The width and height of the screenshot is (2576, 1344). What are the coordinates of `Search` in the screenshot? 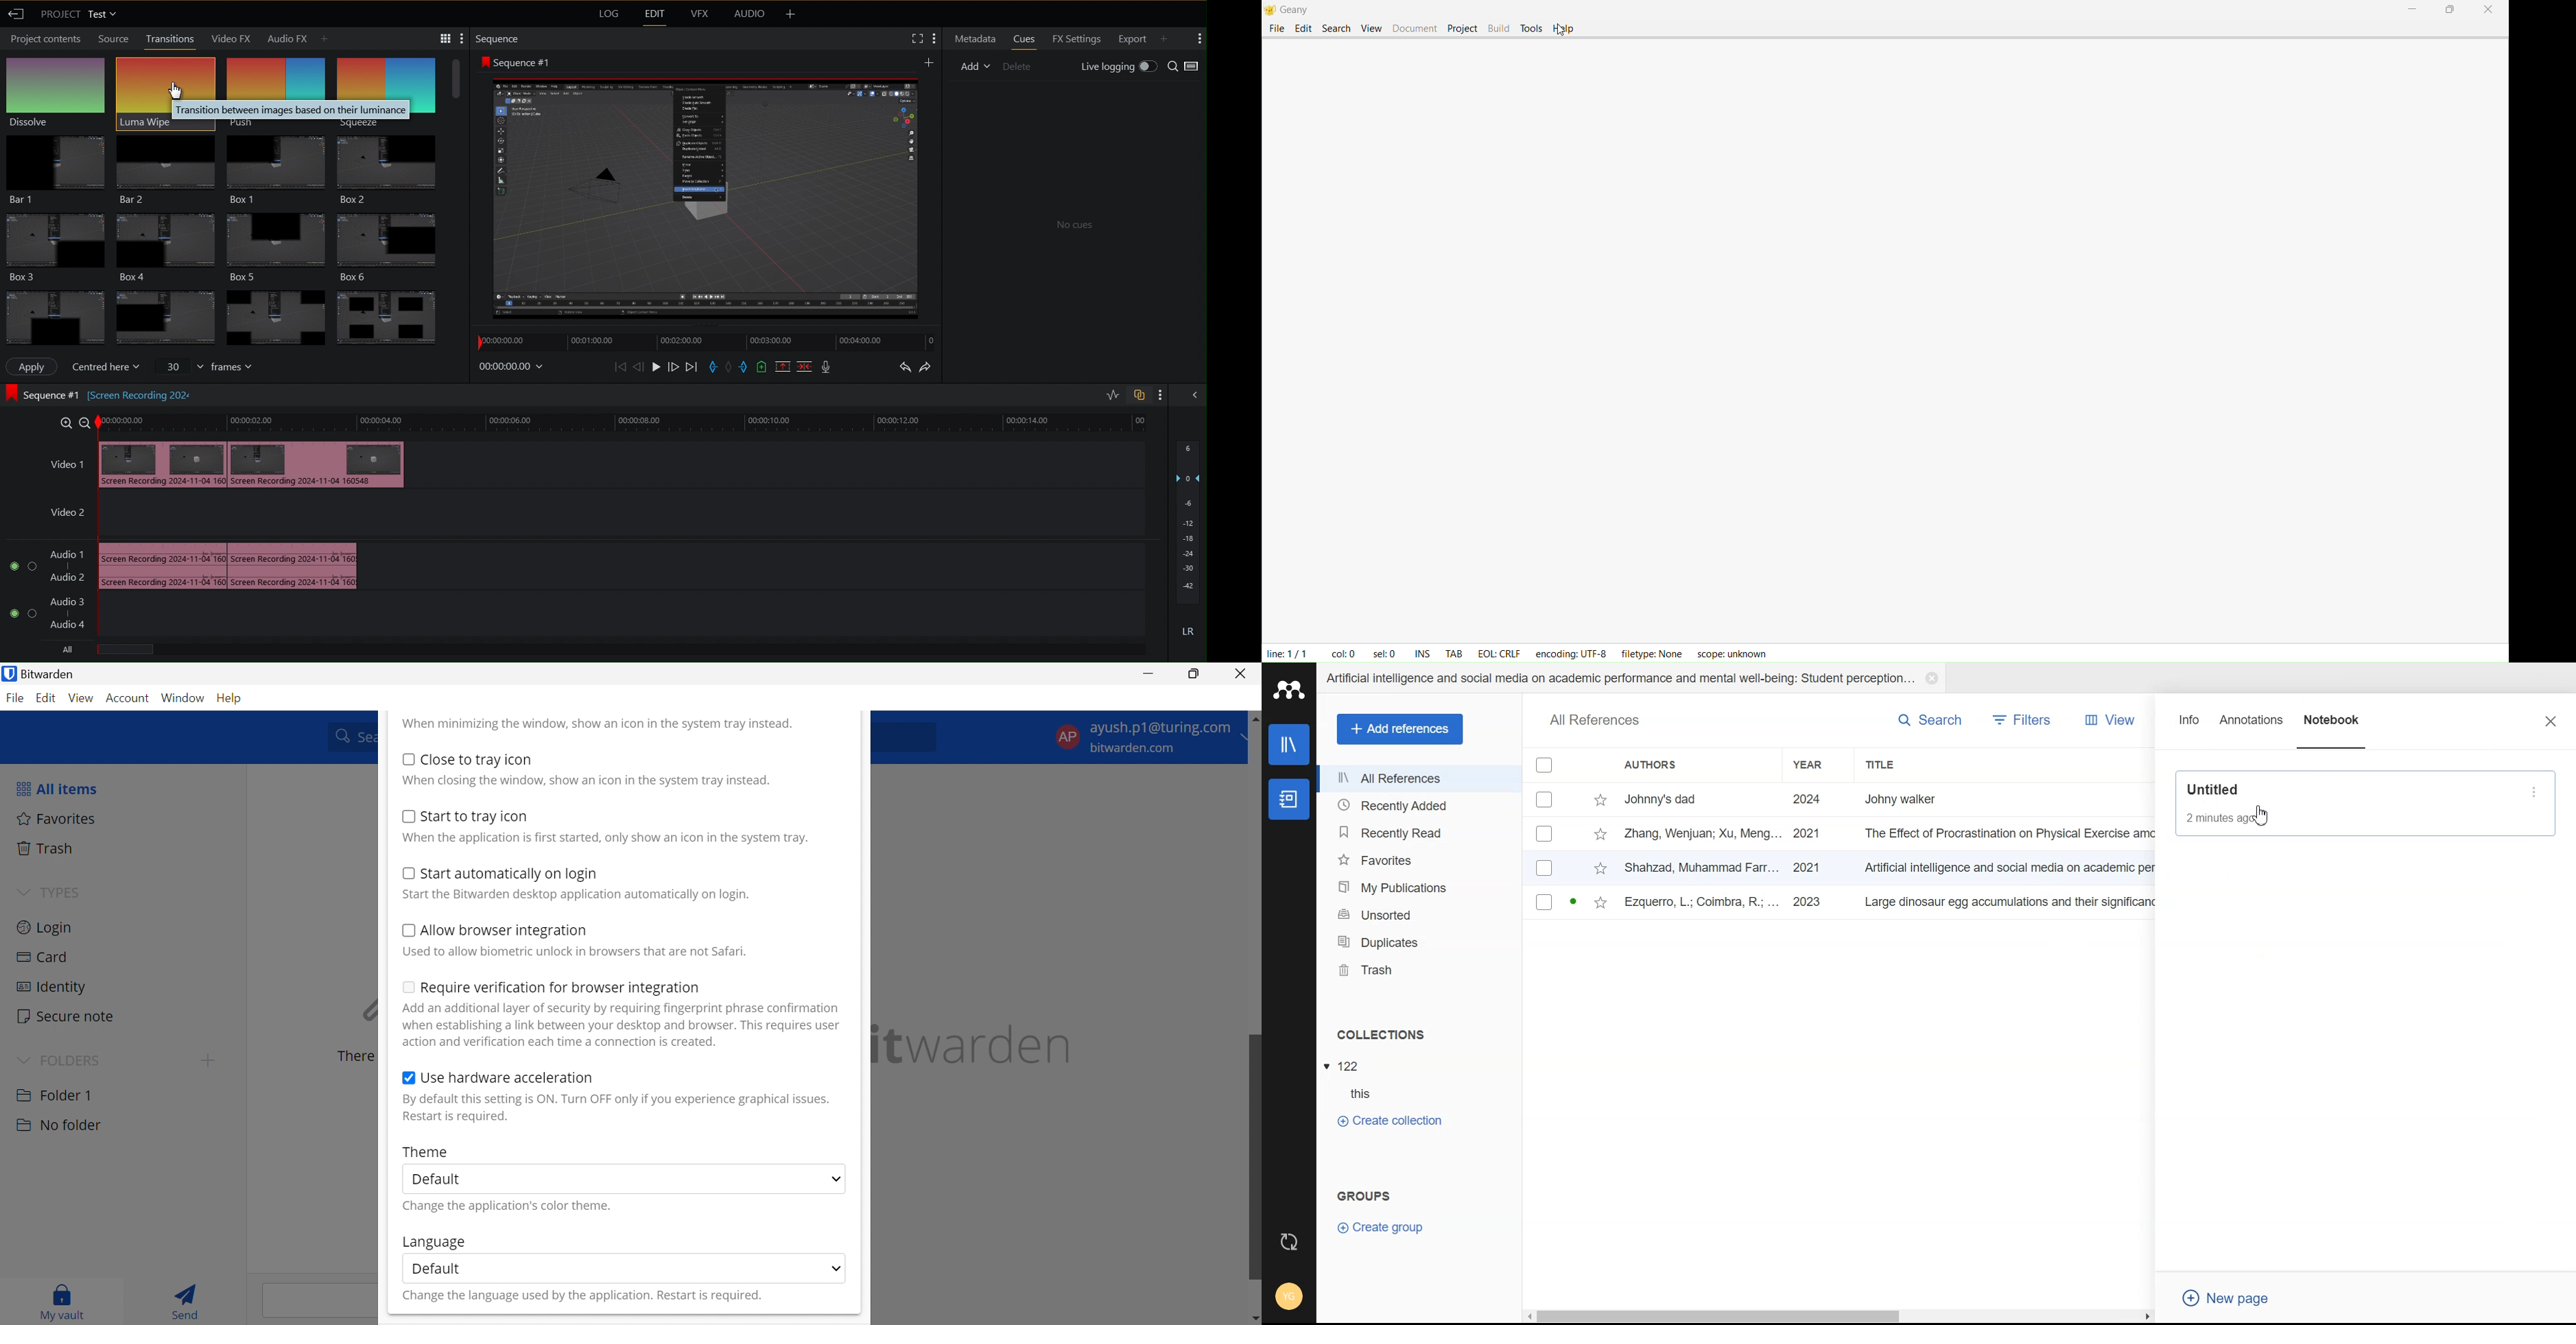 It's located at (1186, 65).